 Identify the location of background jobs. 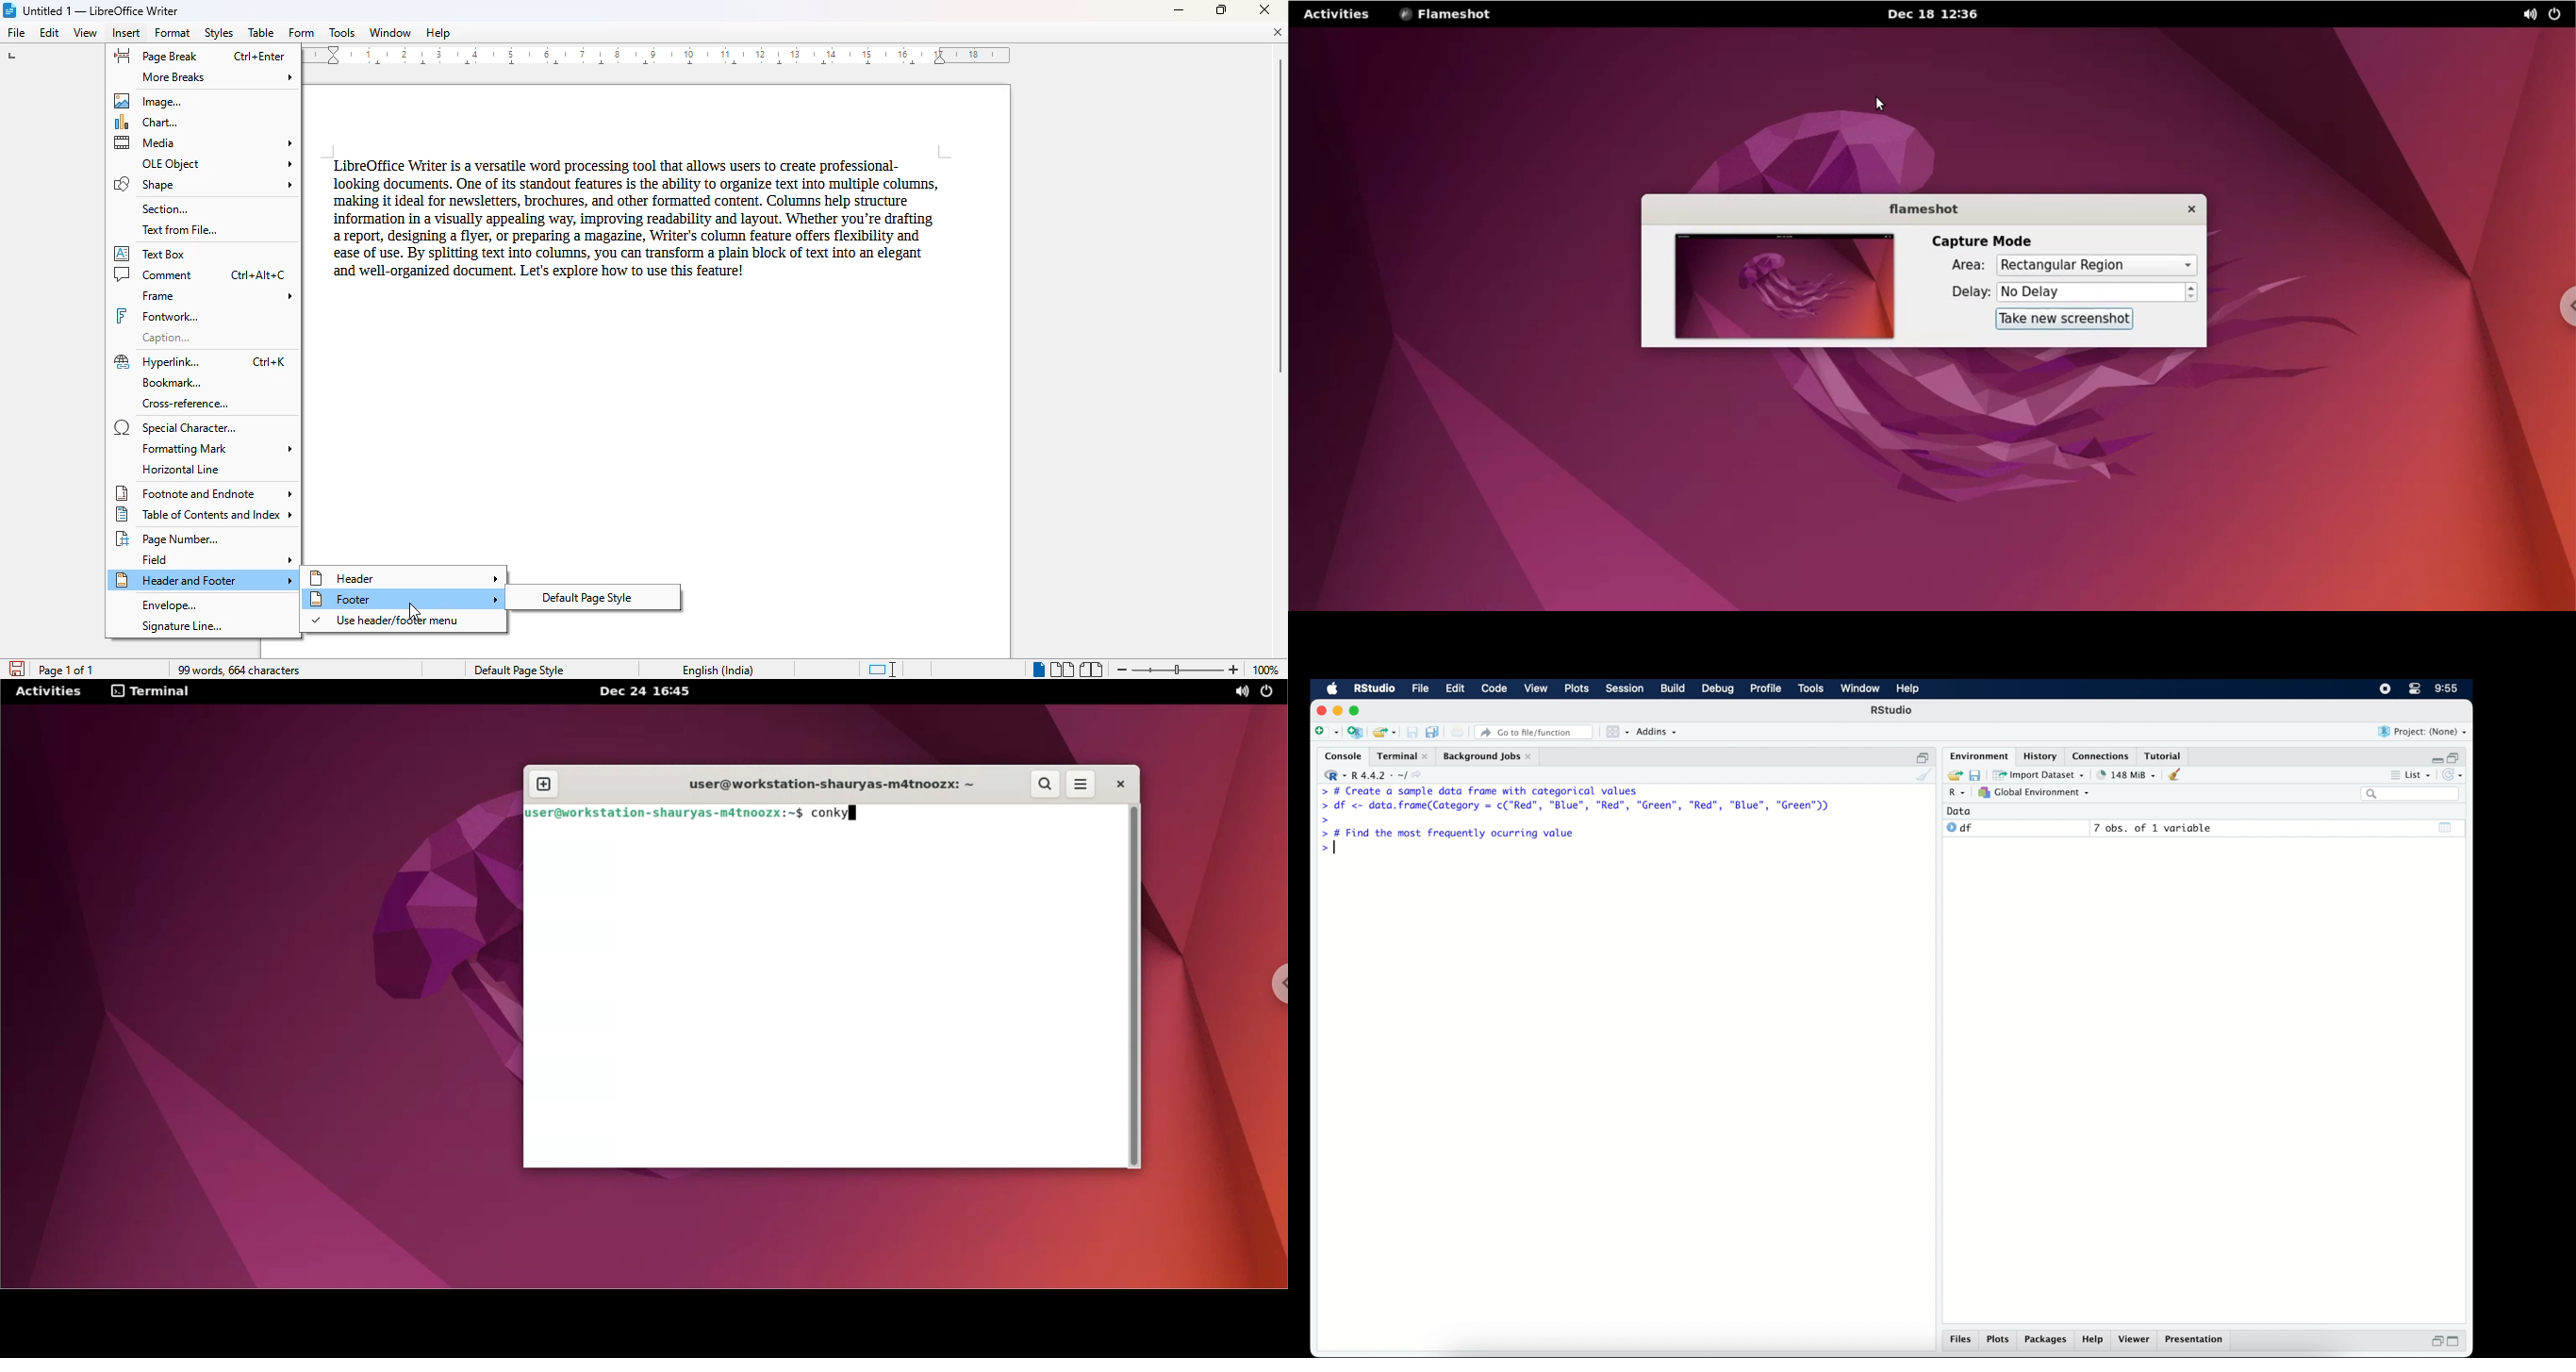
(1489, 756).